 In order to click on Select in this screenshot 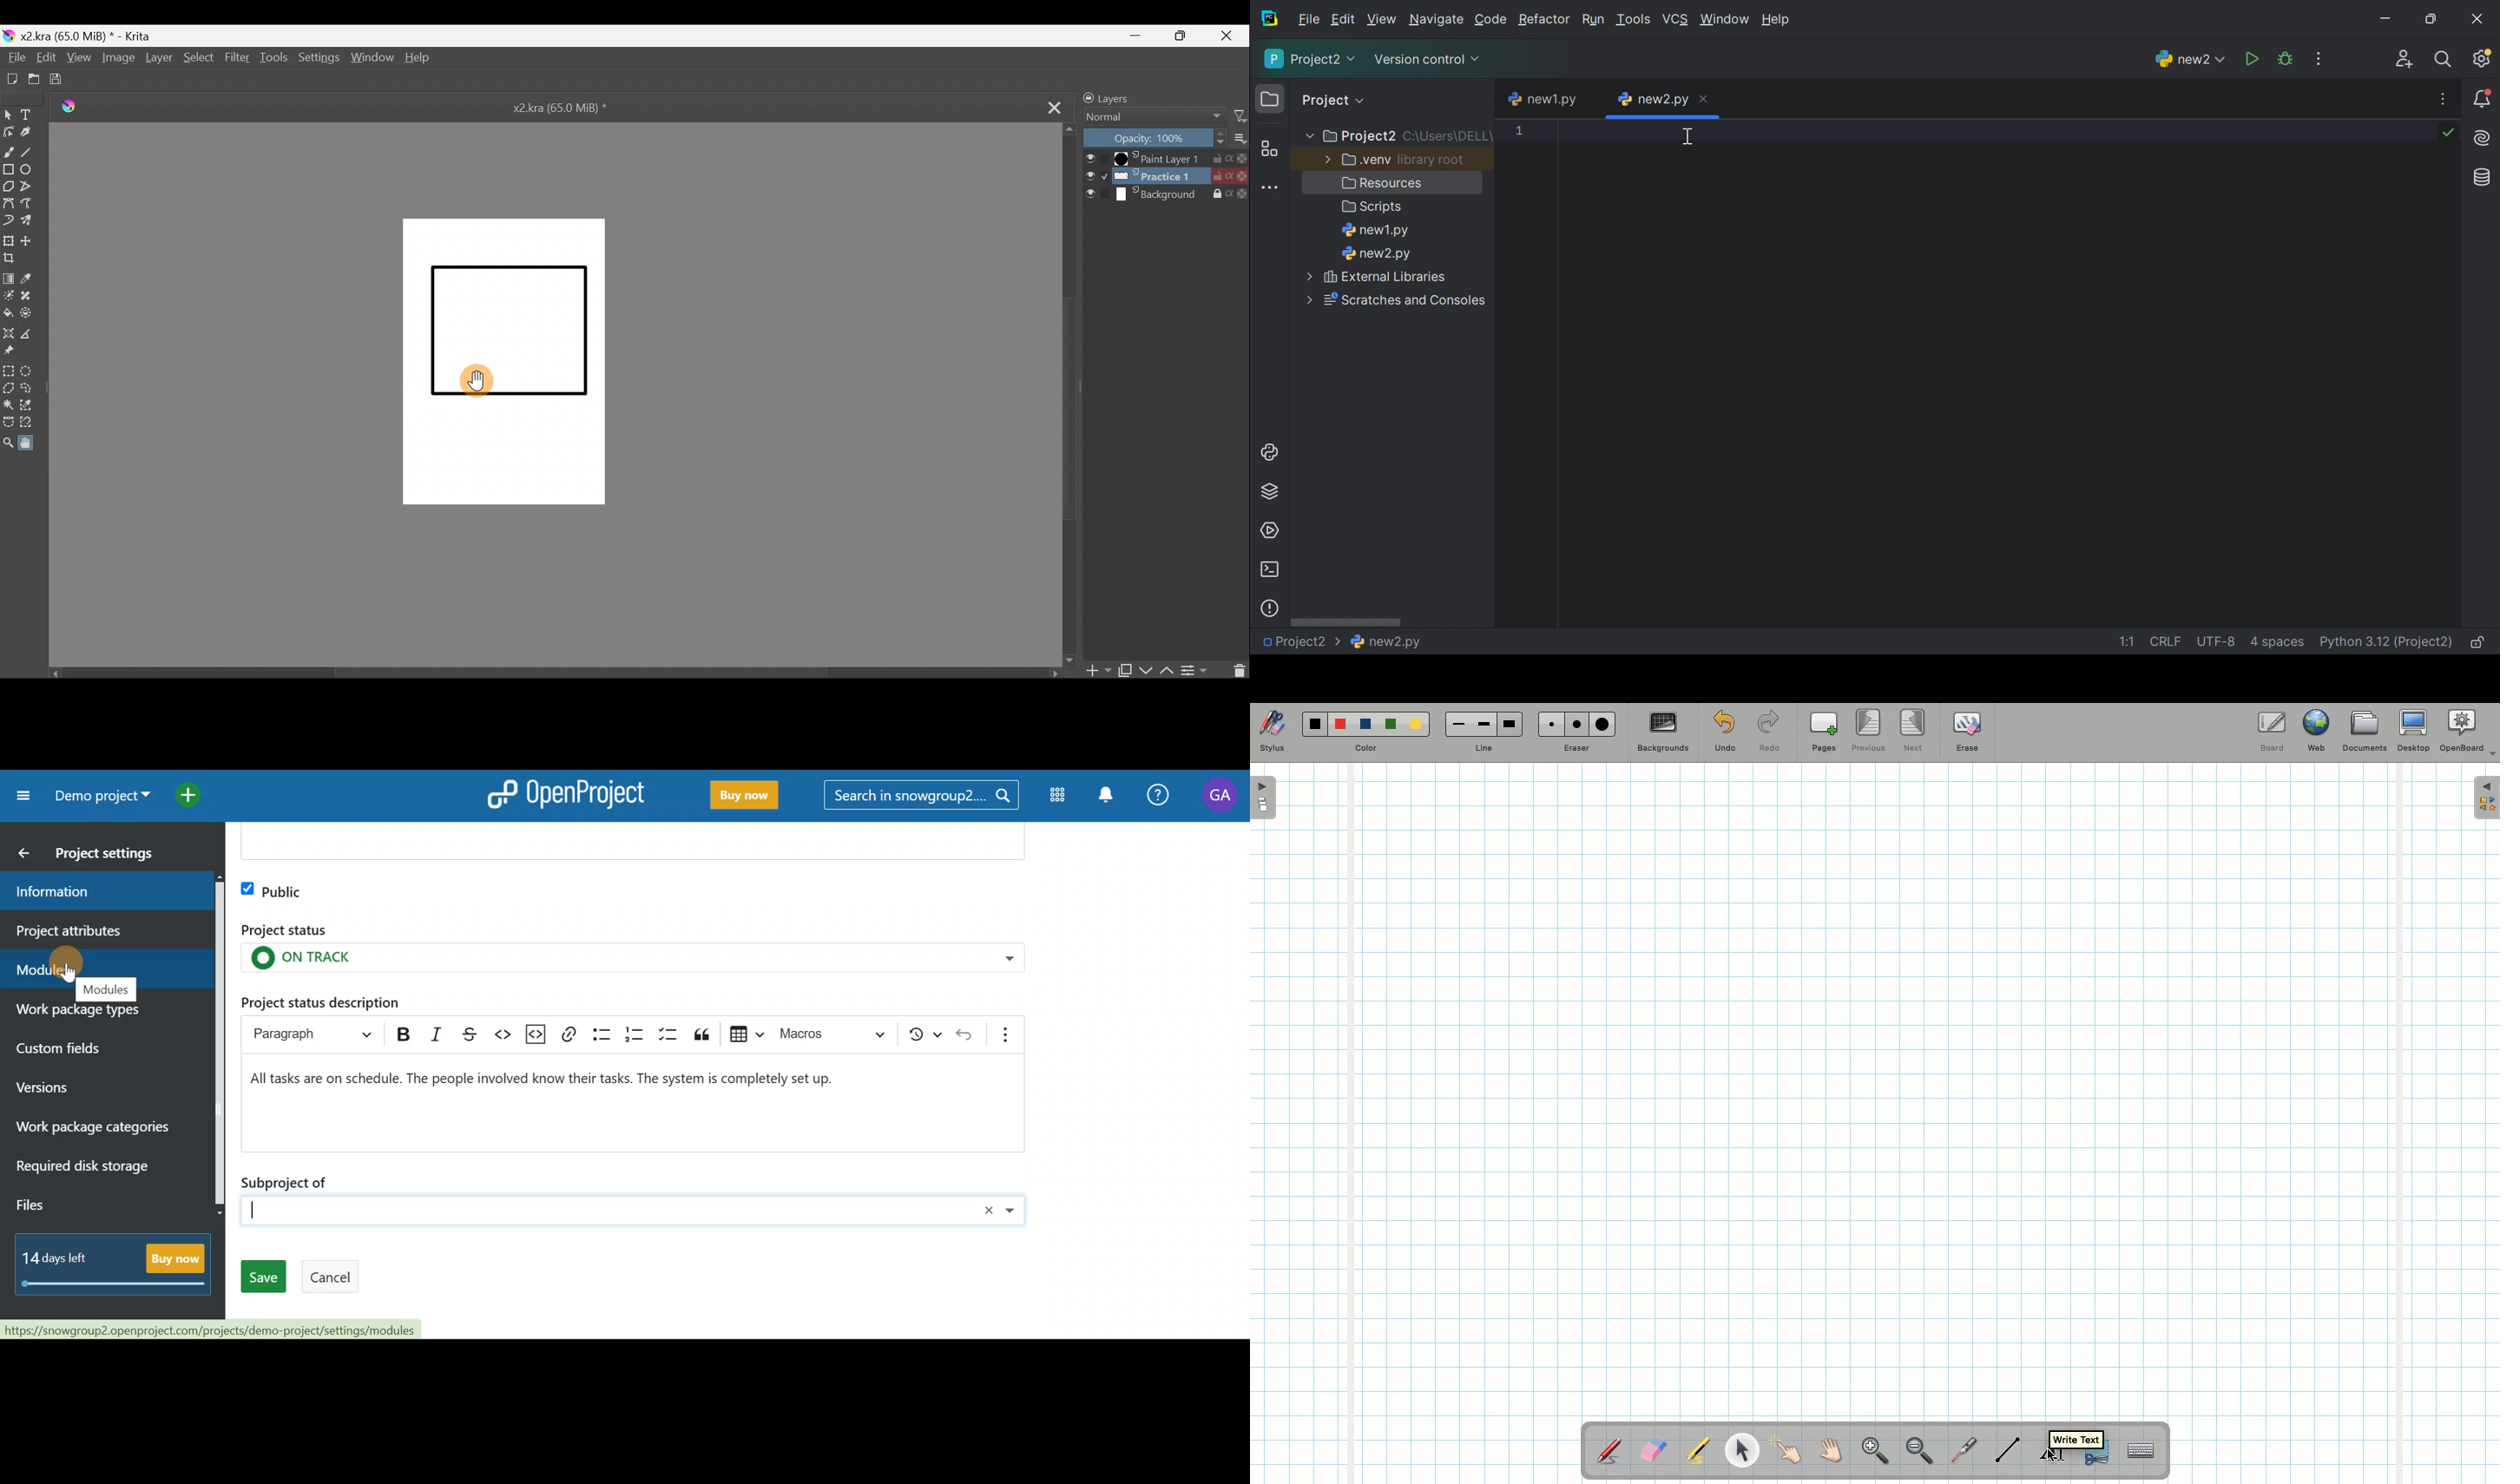, I will do `click(199, 61)`.